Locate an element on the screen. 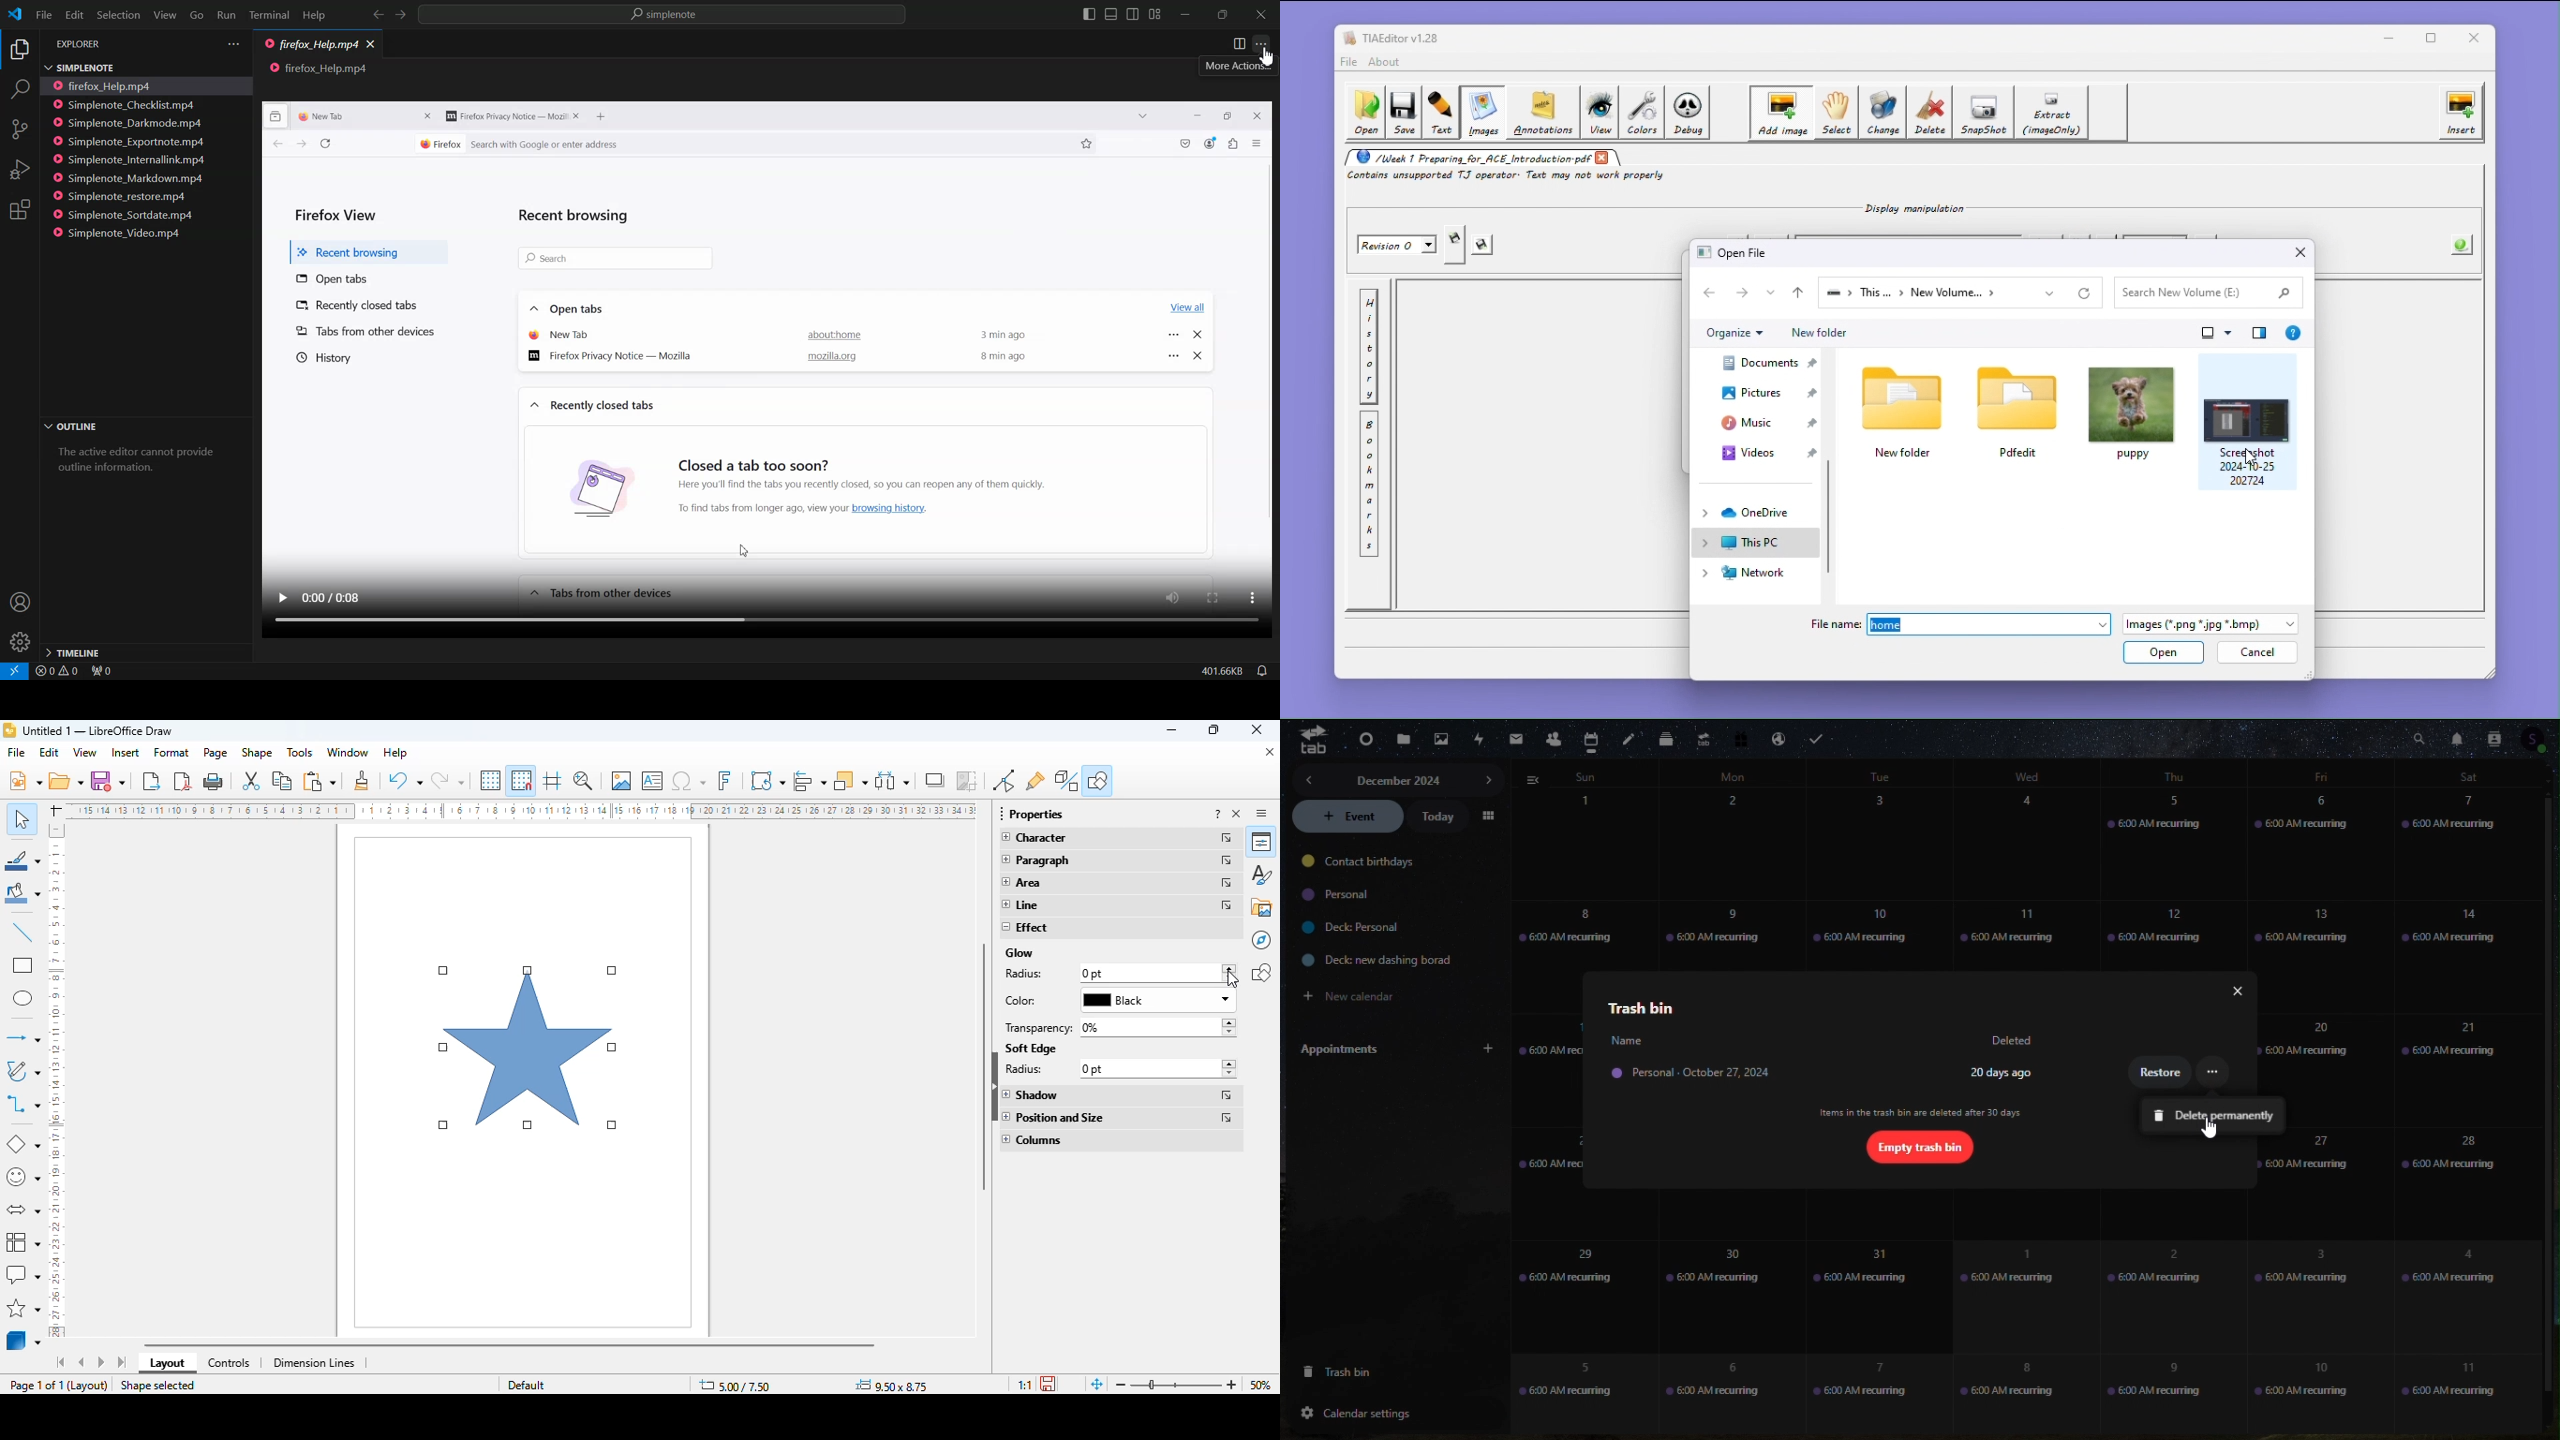  shape is located at coordinates (258, 752).